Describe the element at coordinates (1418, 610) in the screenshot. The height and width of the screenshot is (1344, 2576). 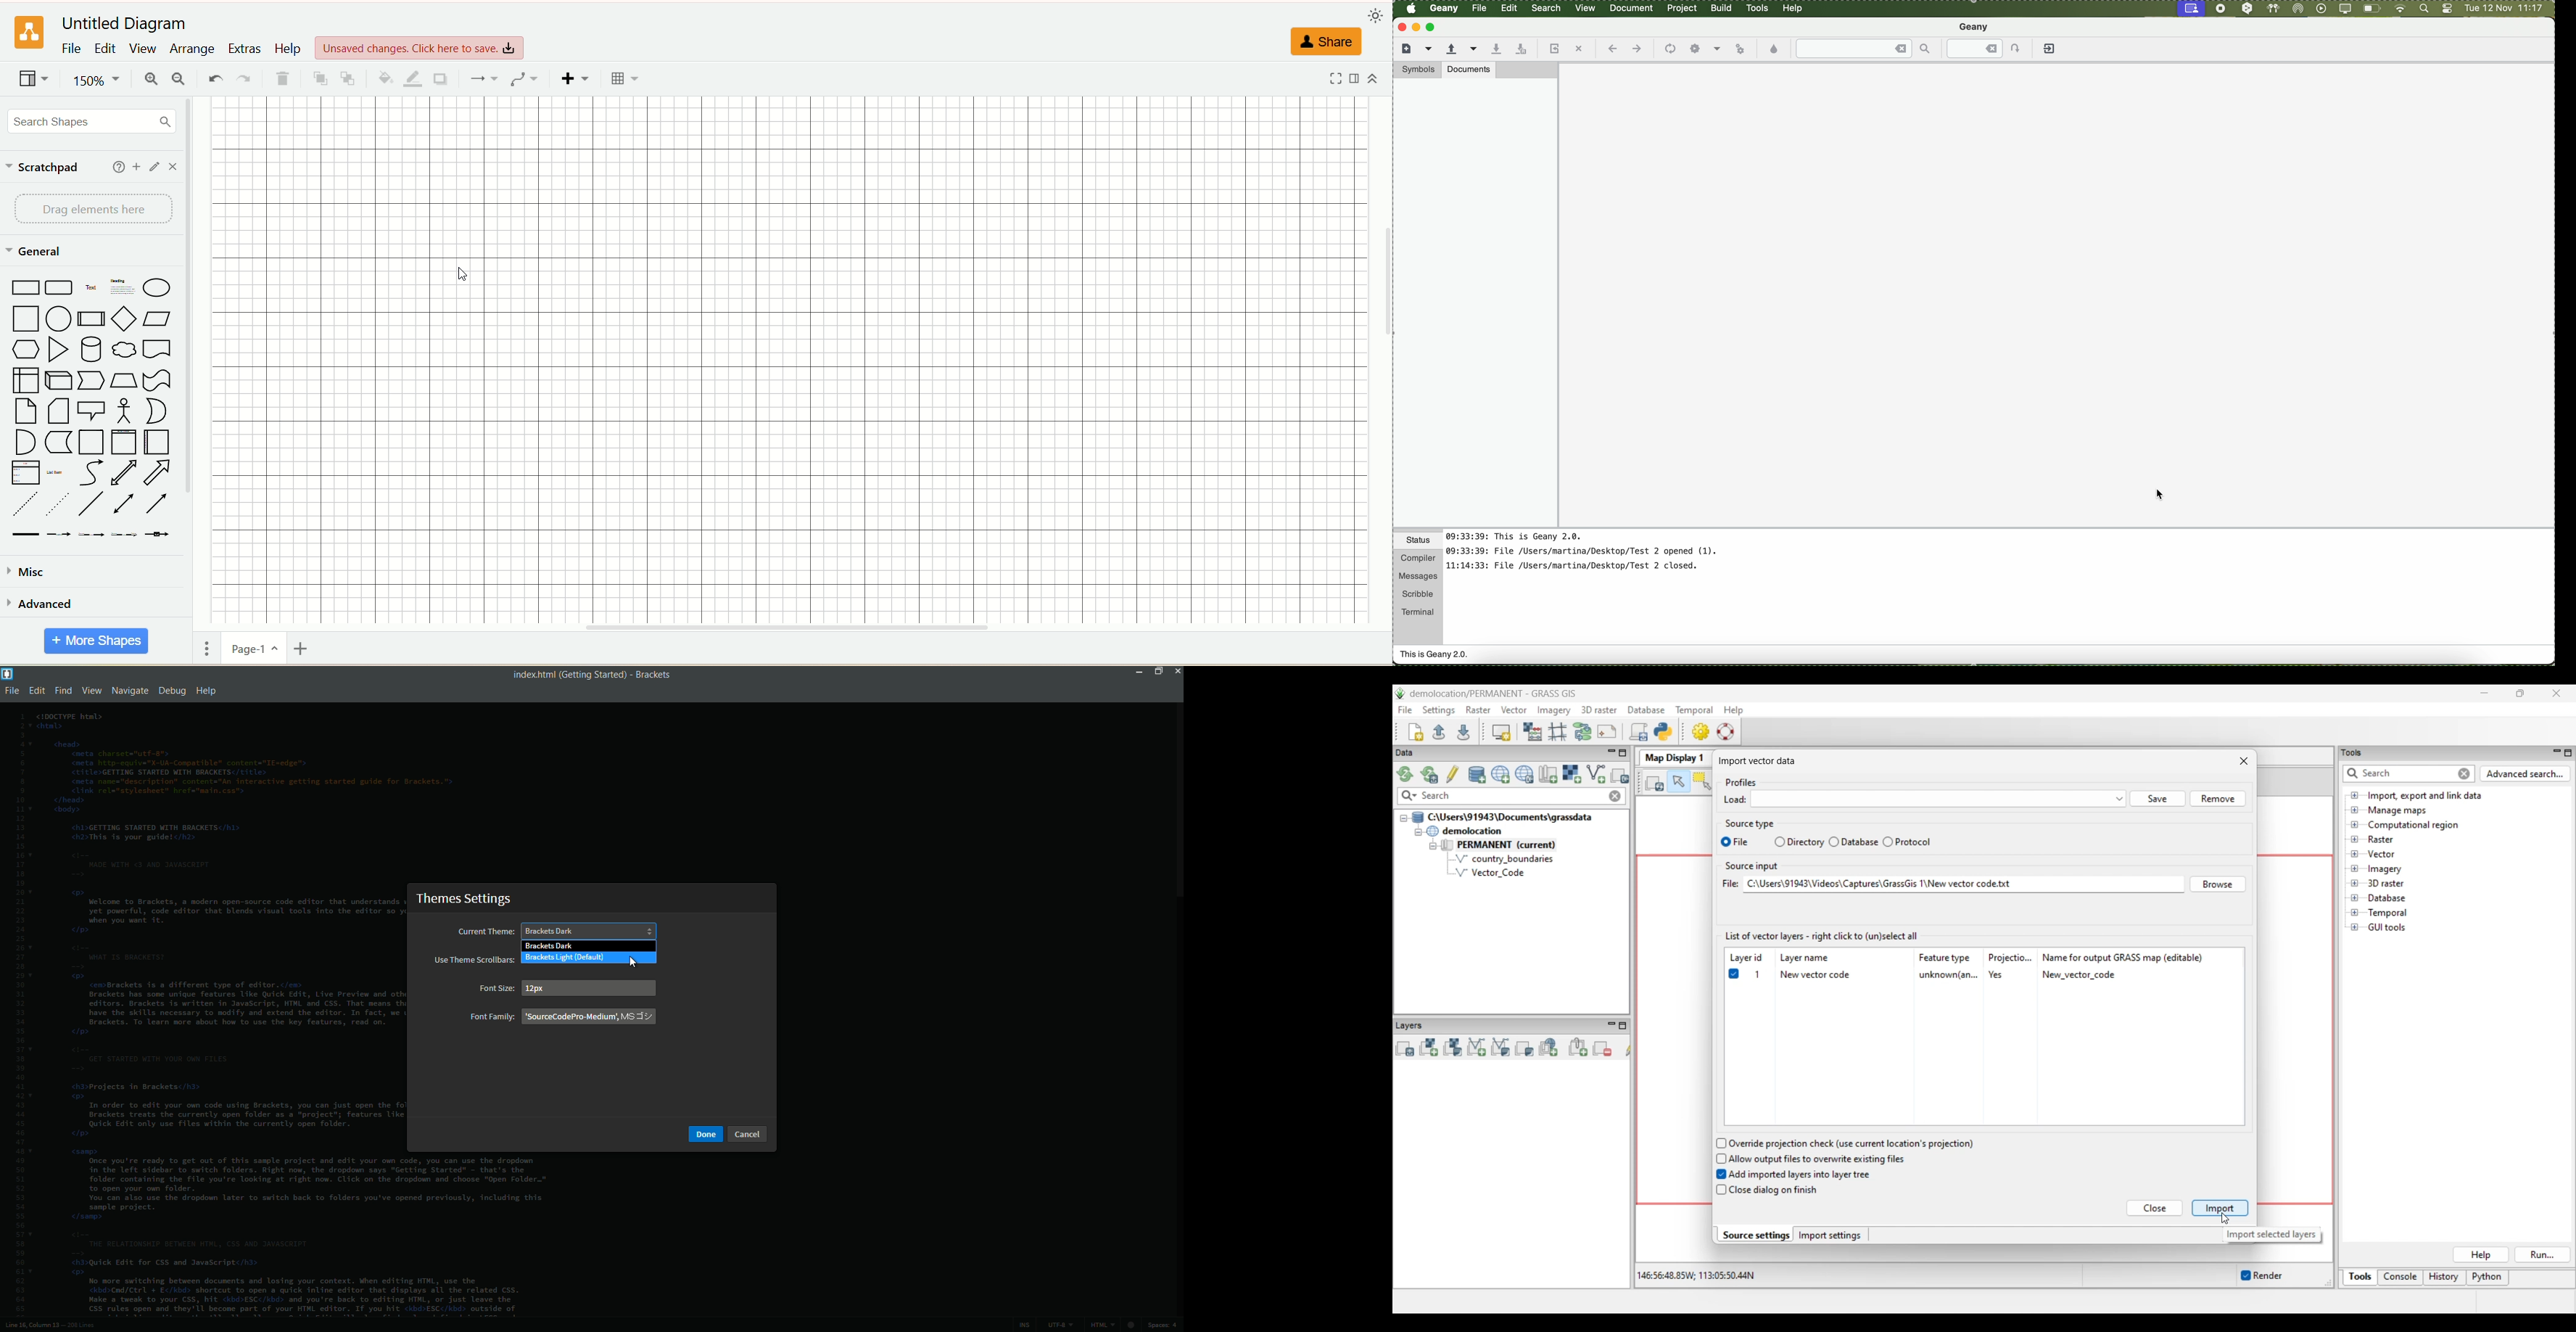
I see `terminal` at that location.